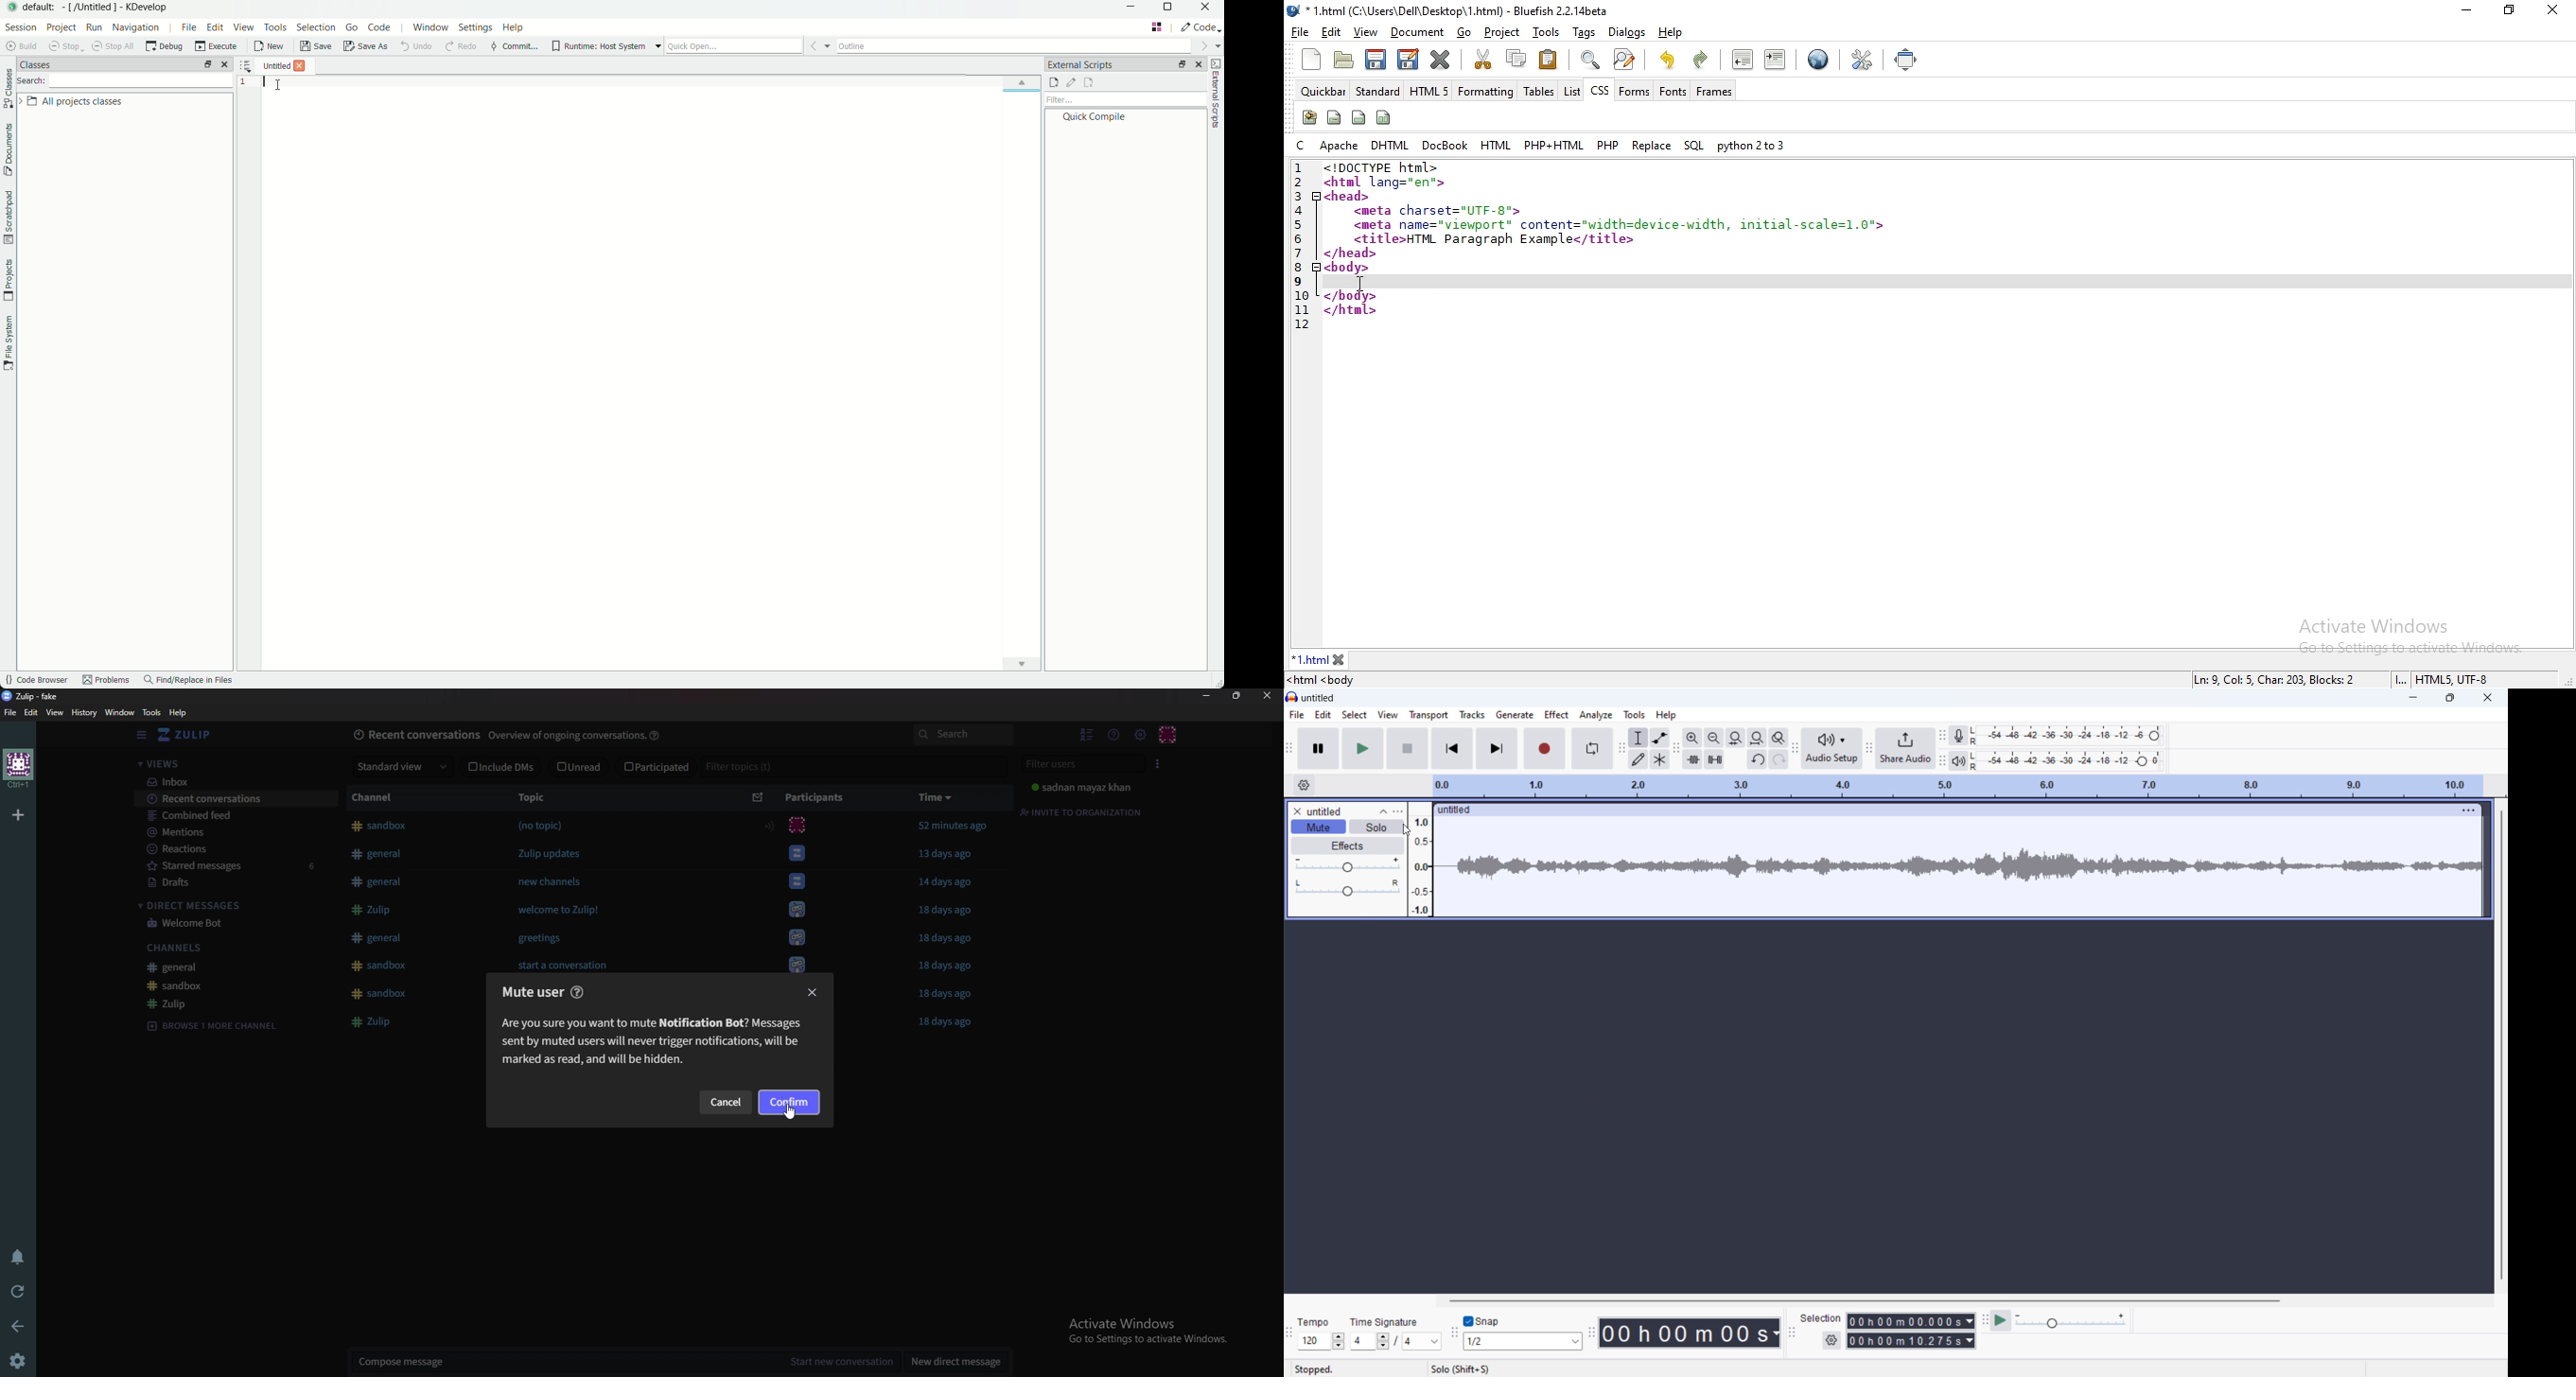  I want to click on Sandbox, so click(223, 986).